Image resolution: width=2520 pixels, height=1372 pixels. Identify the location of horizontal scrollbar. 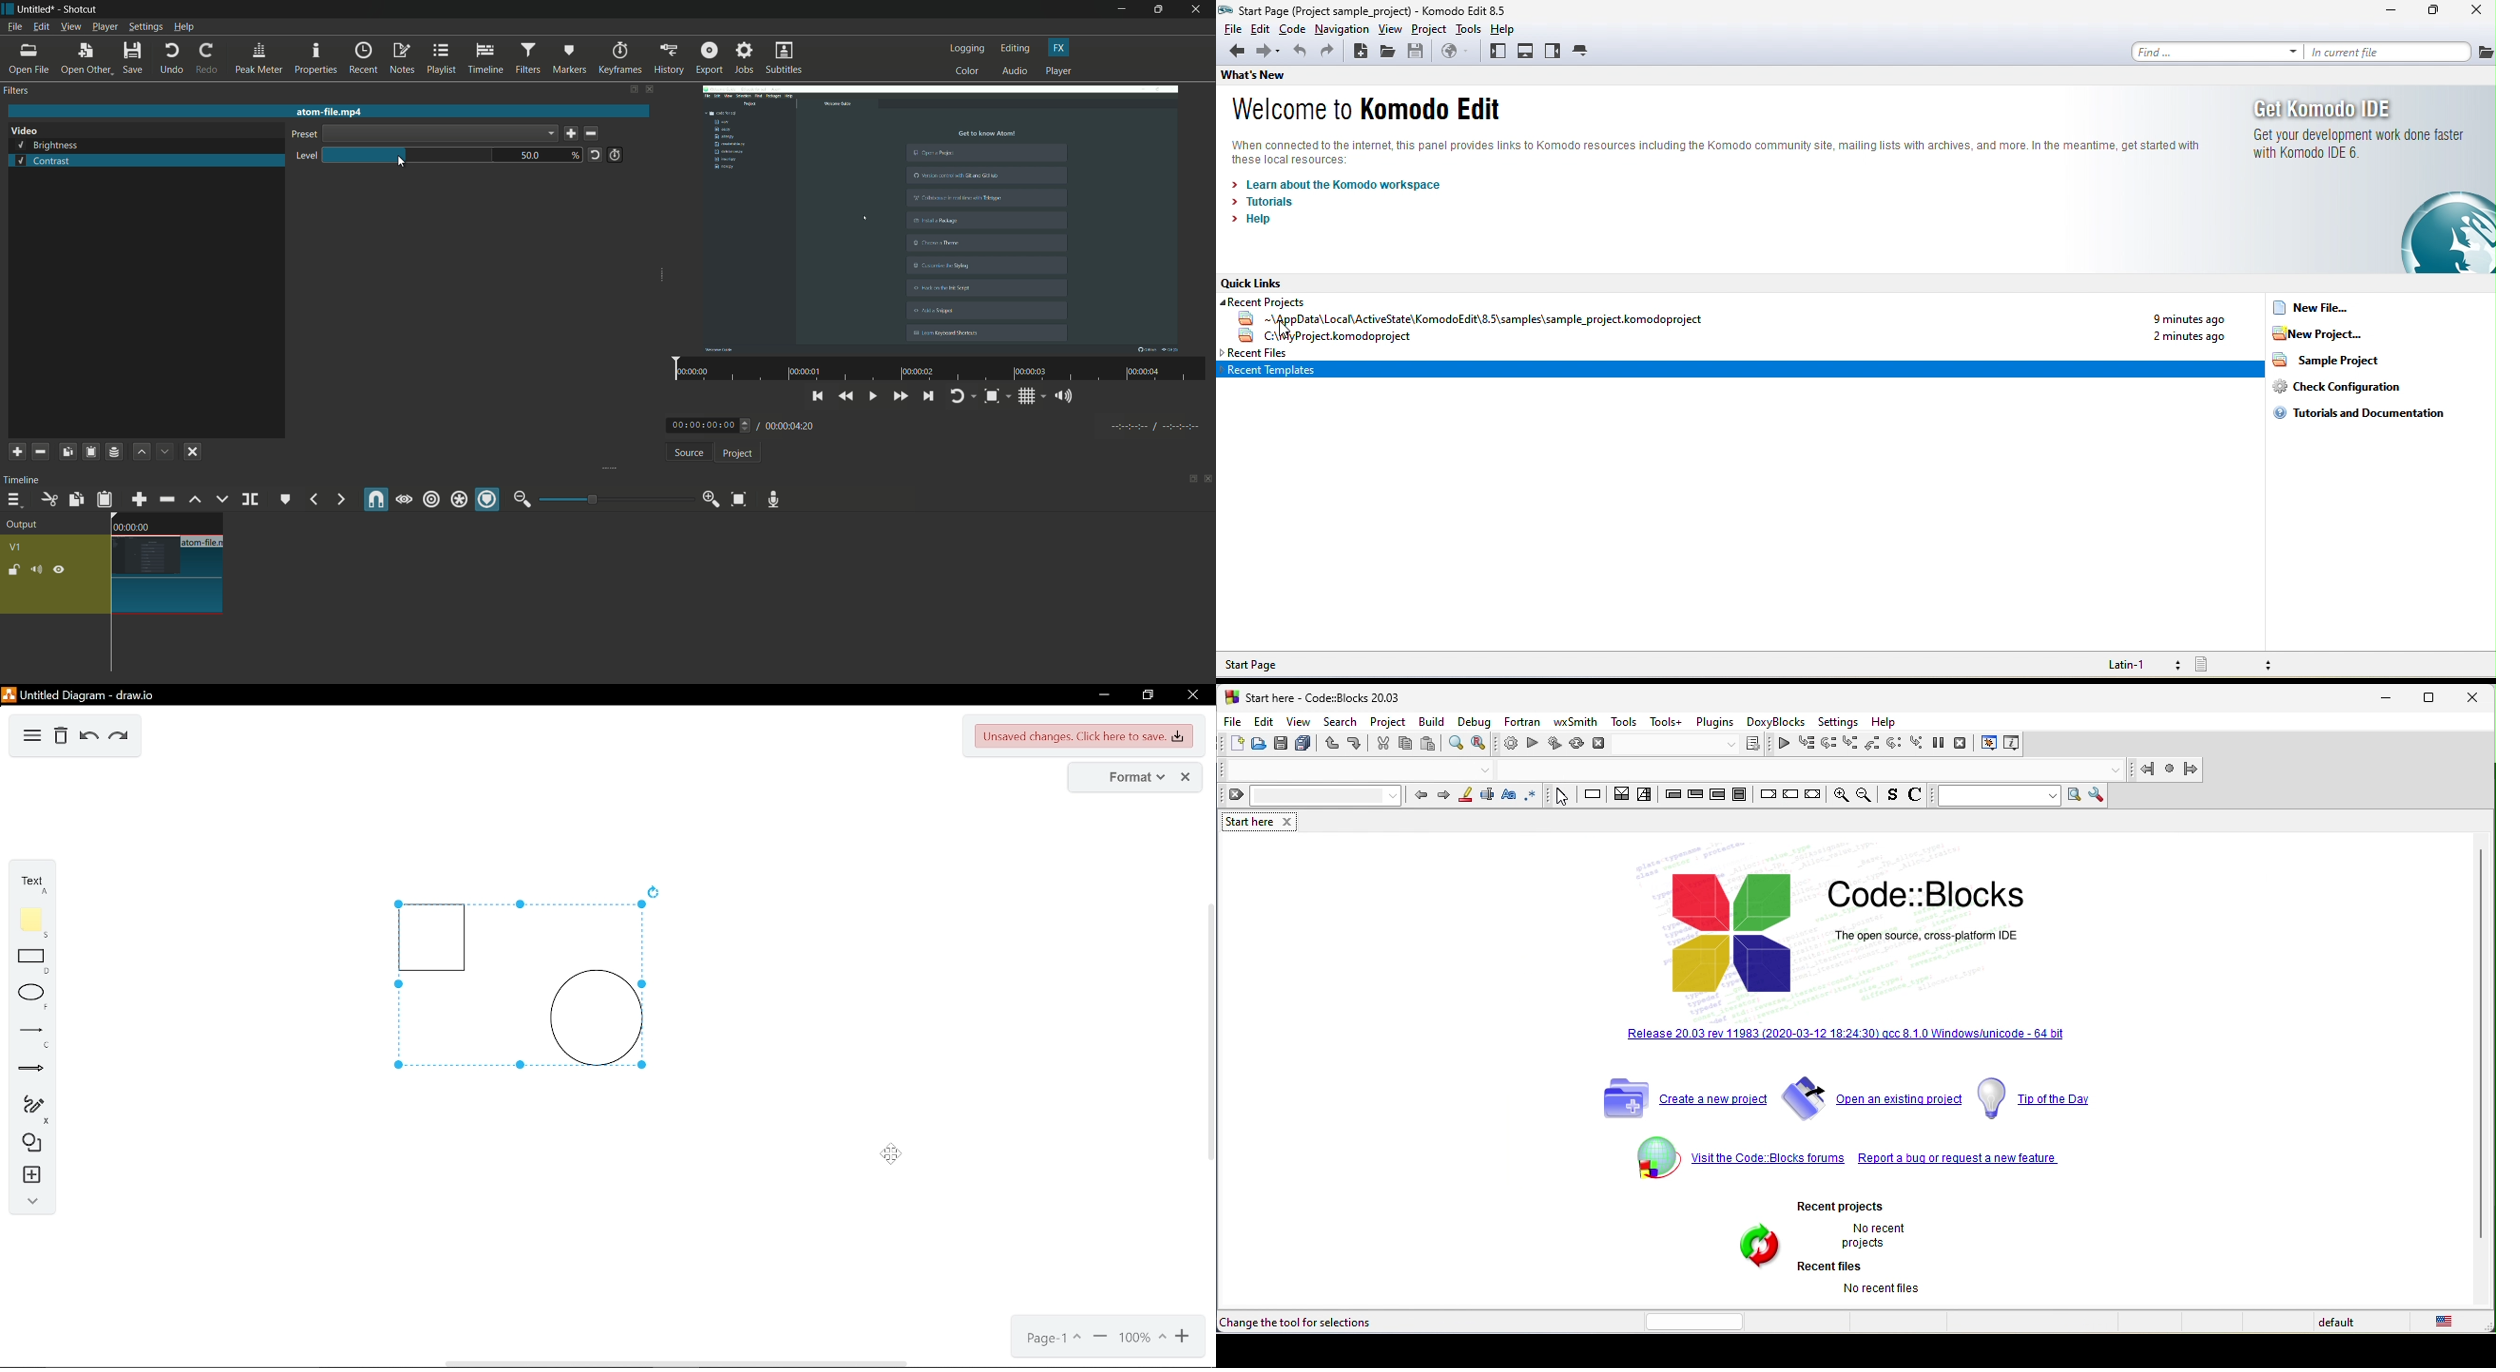
(674, 1363).